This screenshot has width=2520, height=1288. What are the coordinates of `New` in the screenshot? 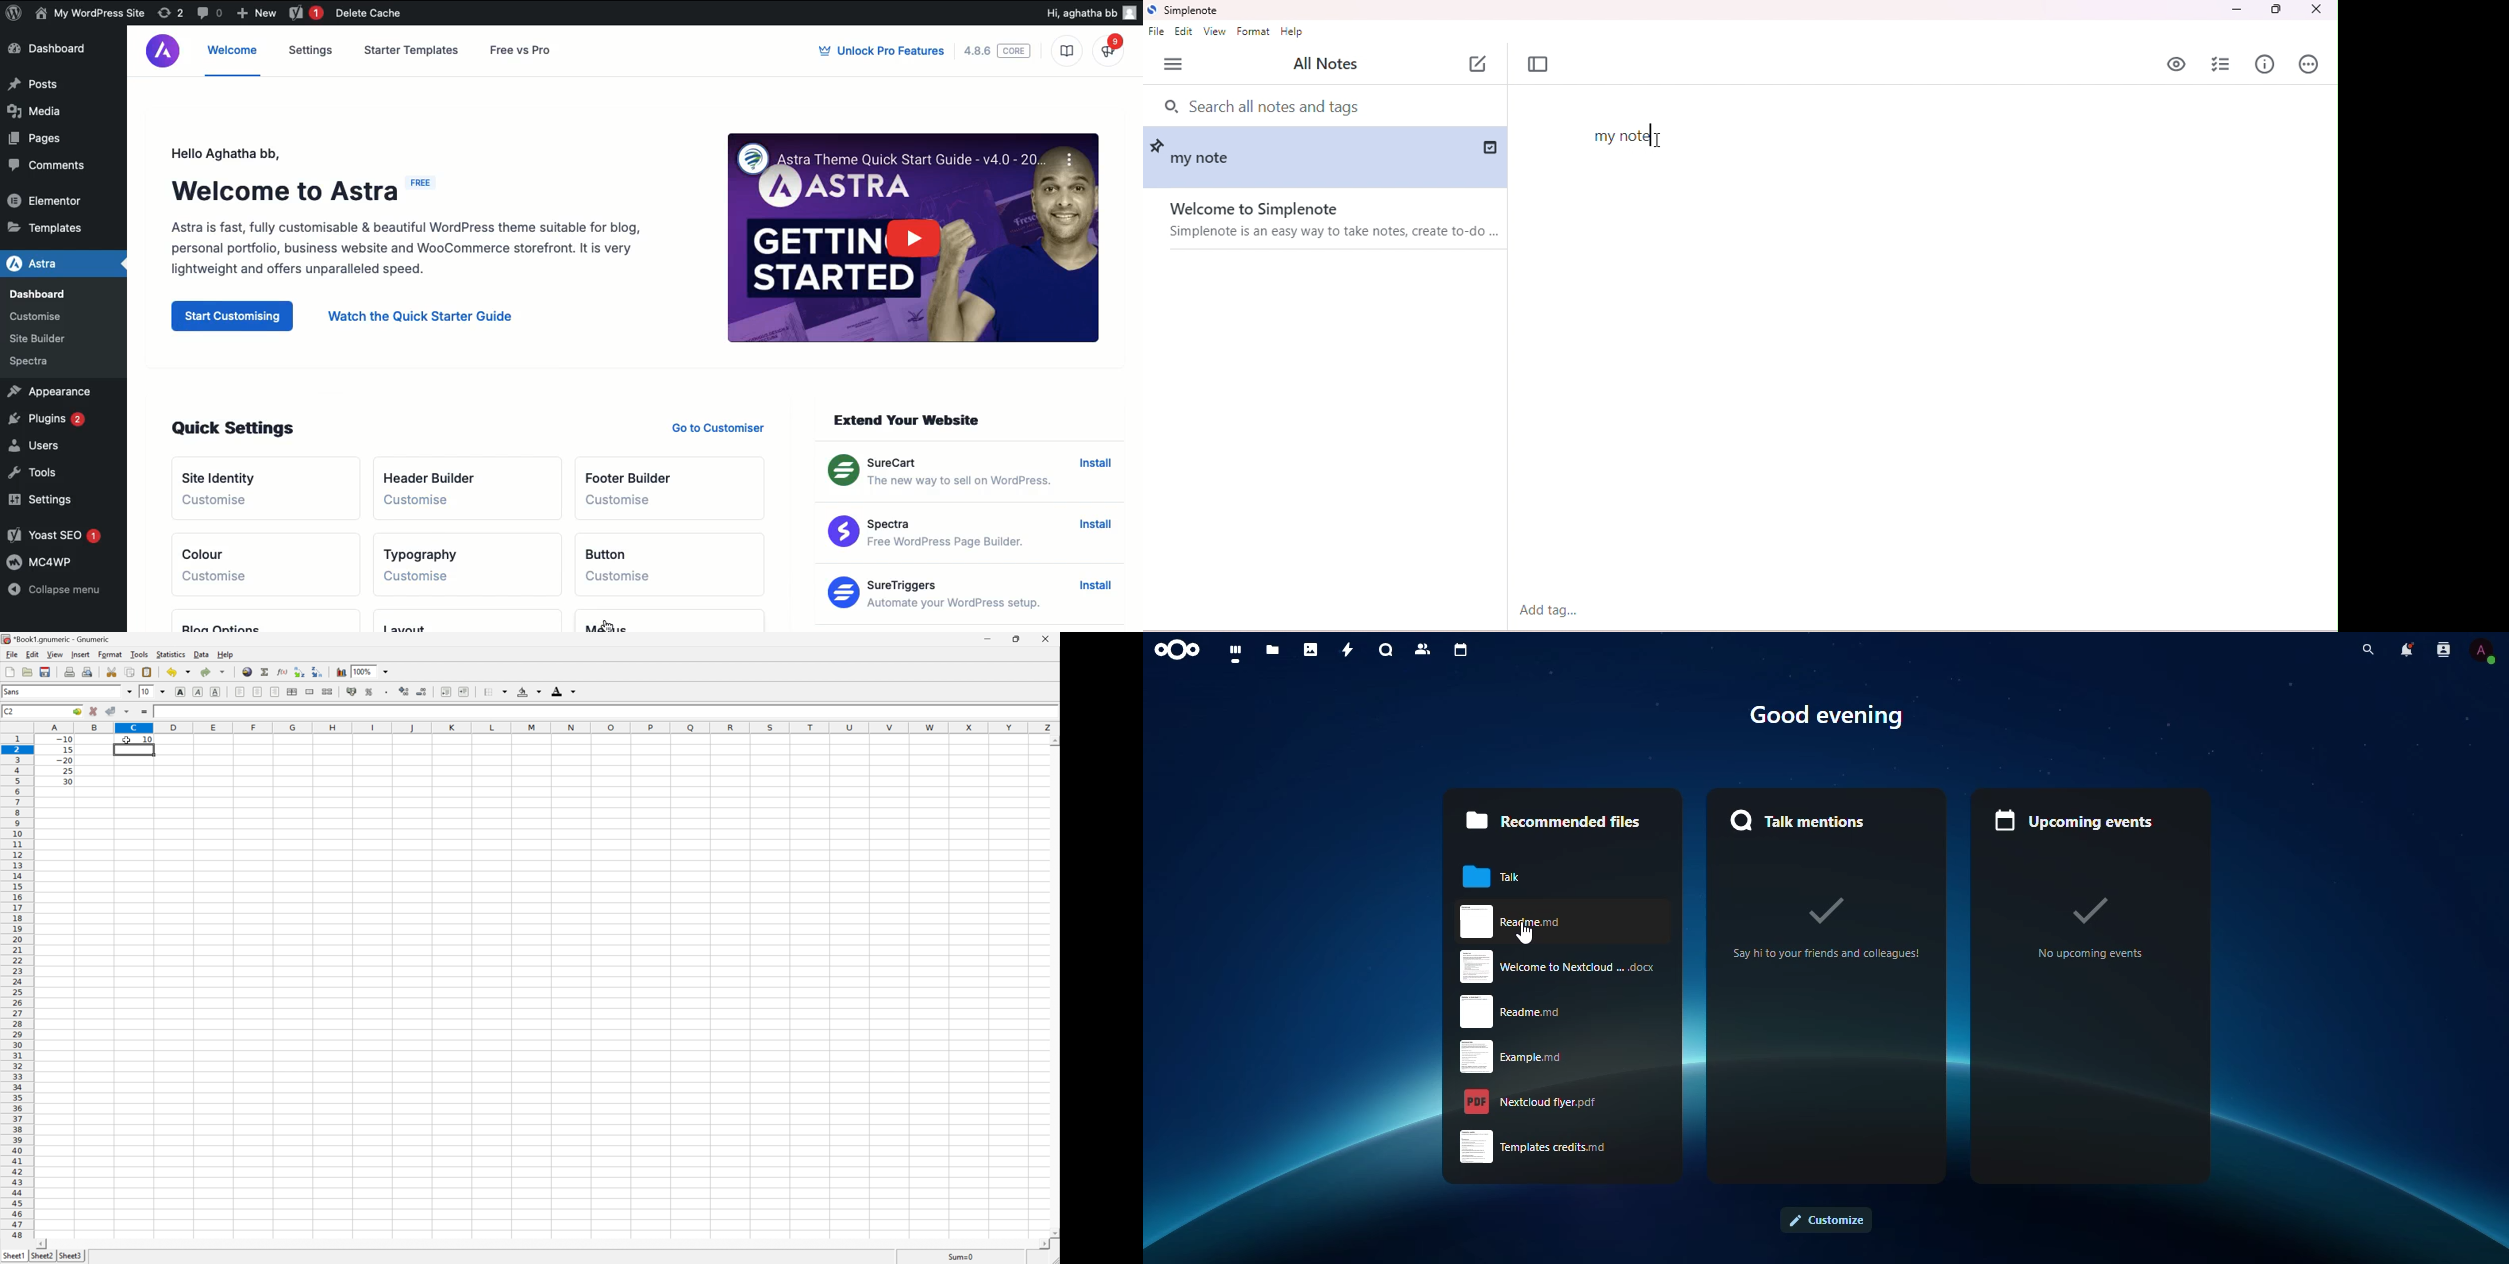 It's located at (260, 14).